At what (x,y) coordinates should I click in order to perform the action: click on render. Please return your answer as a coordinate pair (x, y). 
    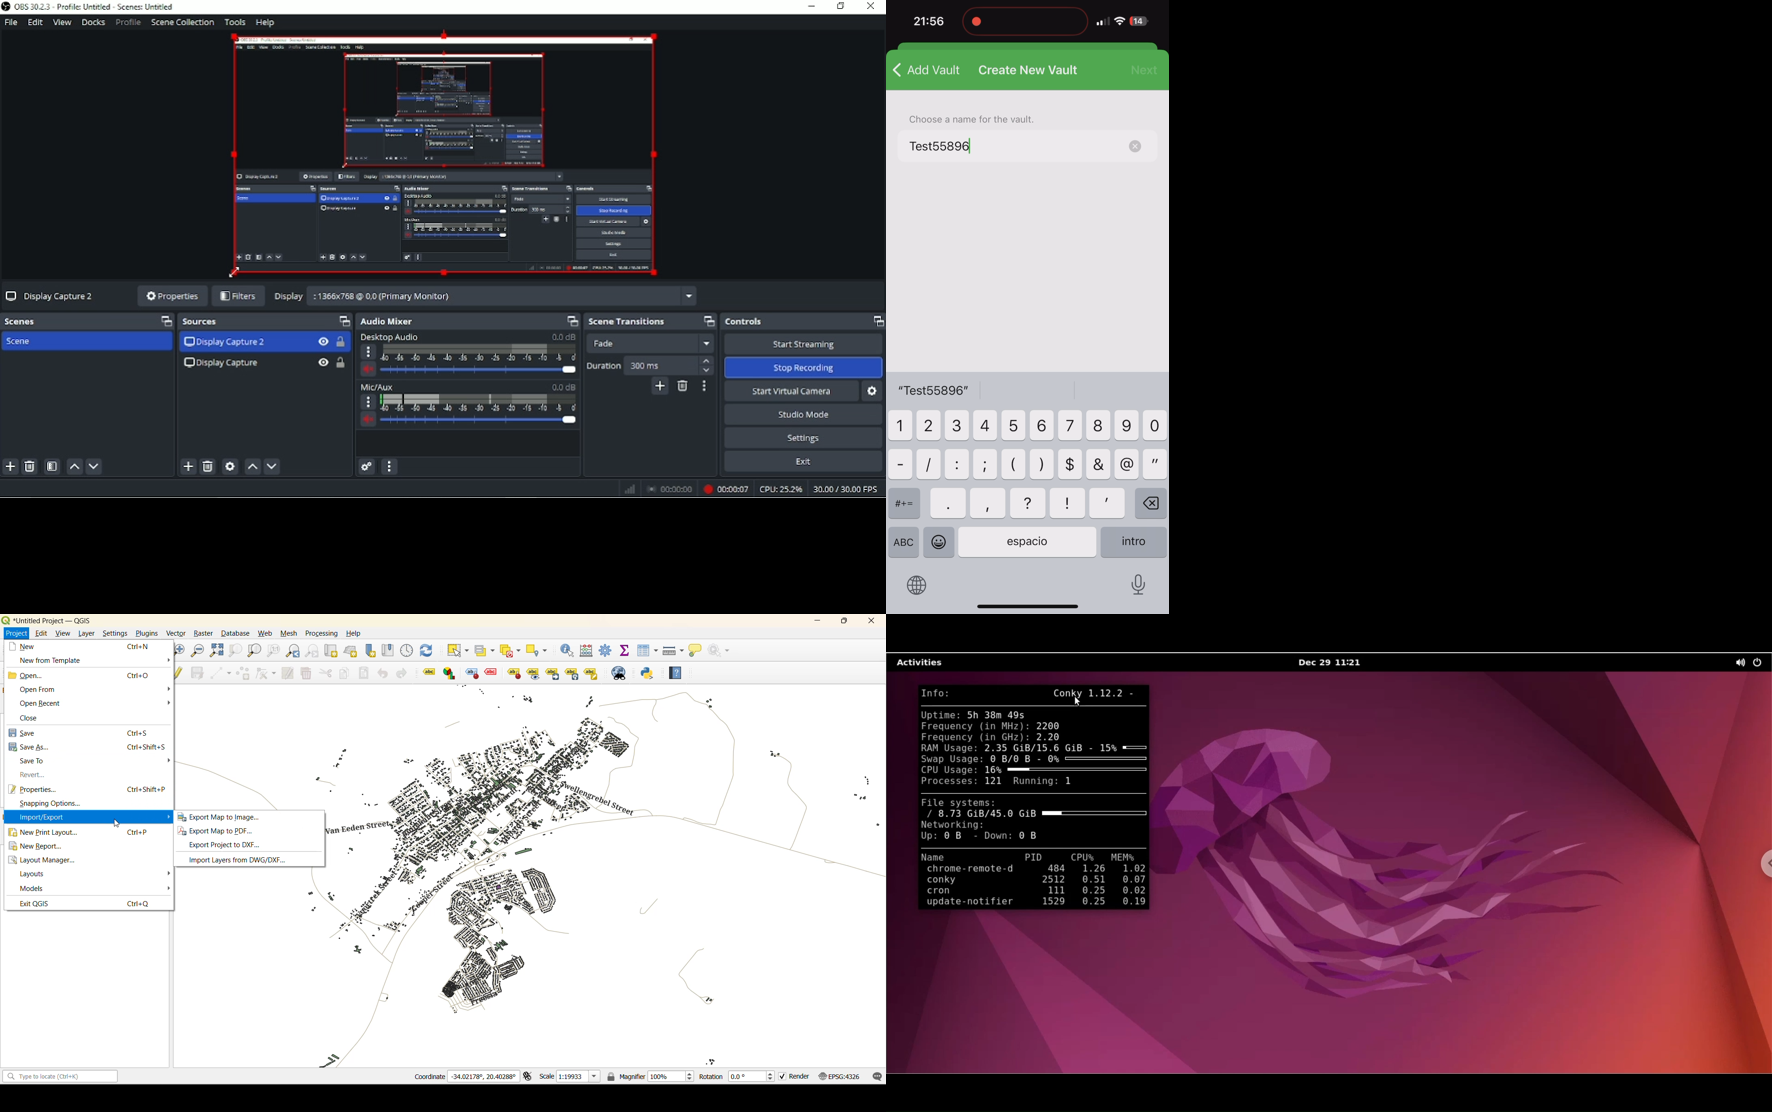
    Looking at the image, I should click on (792, 1079).